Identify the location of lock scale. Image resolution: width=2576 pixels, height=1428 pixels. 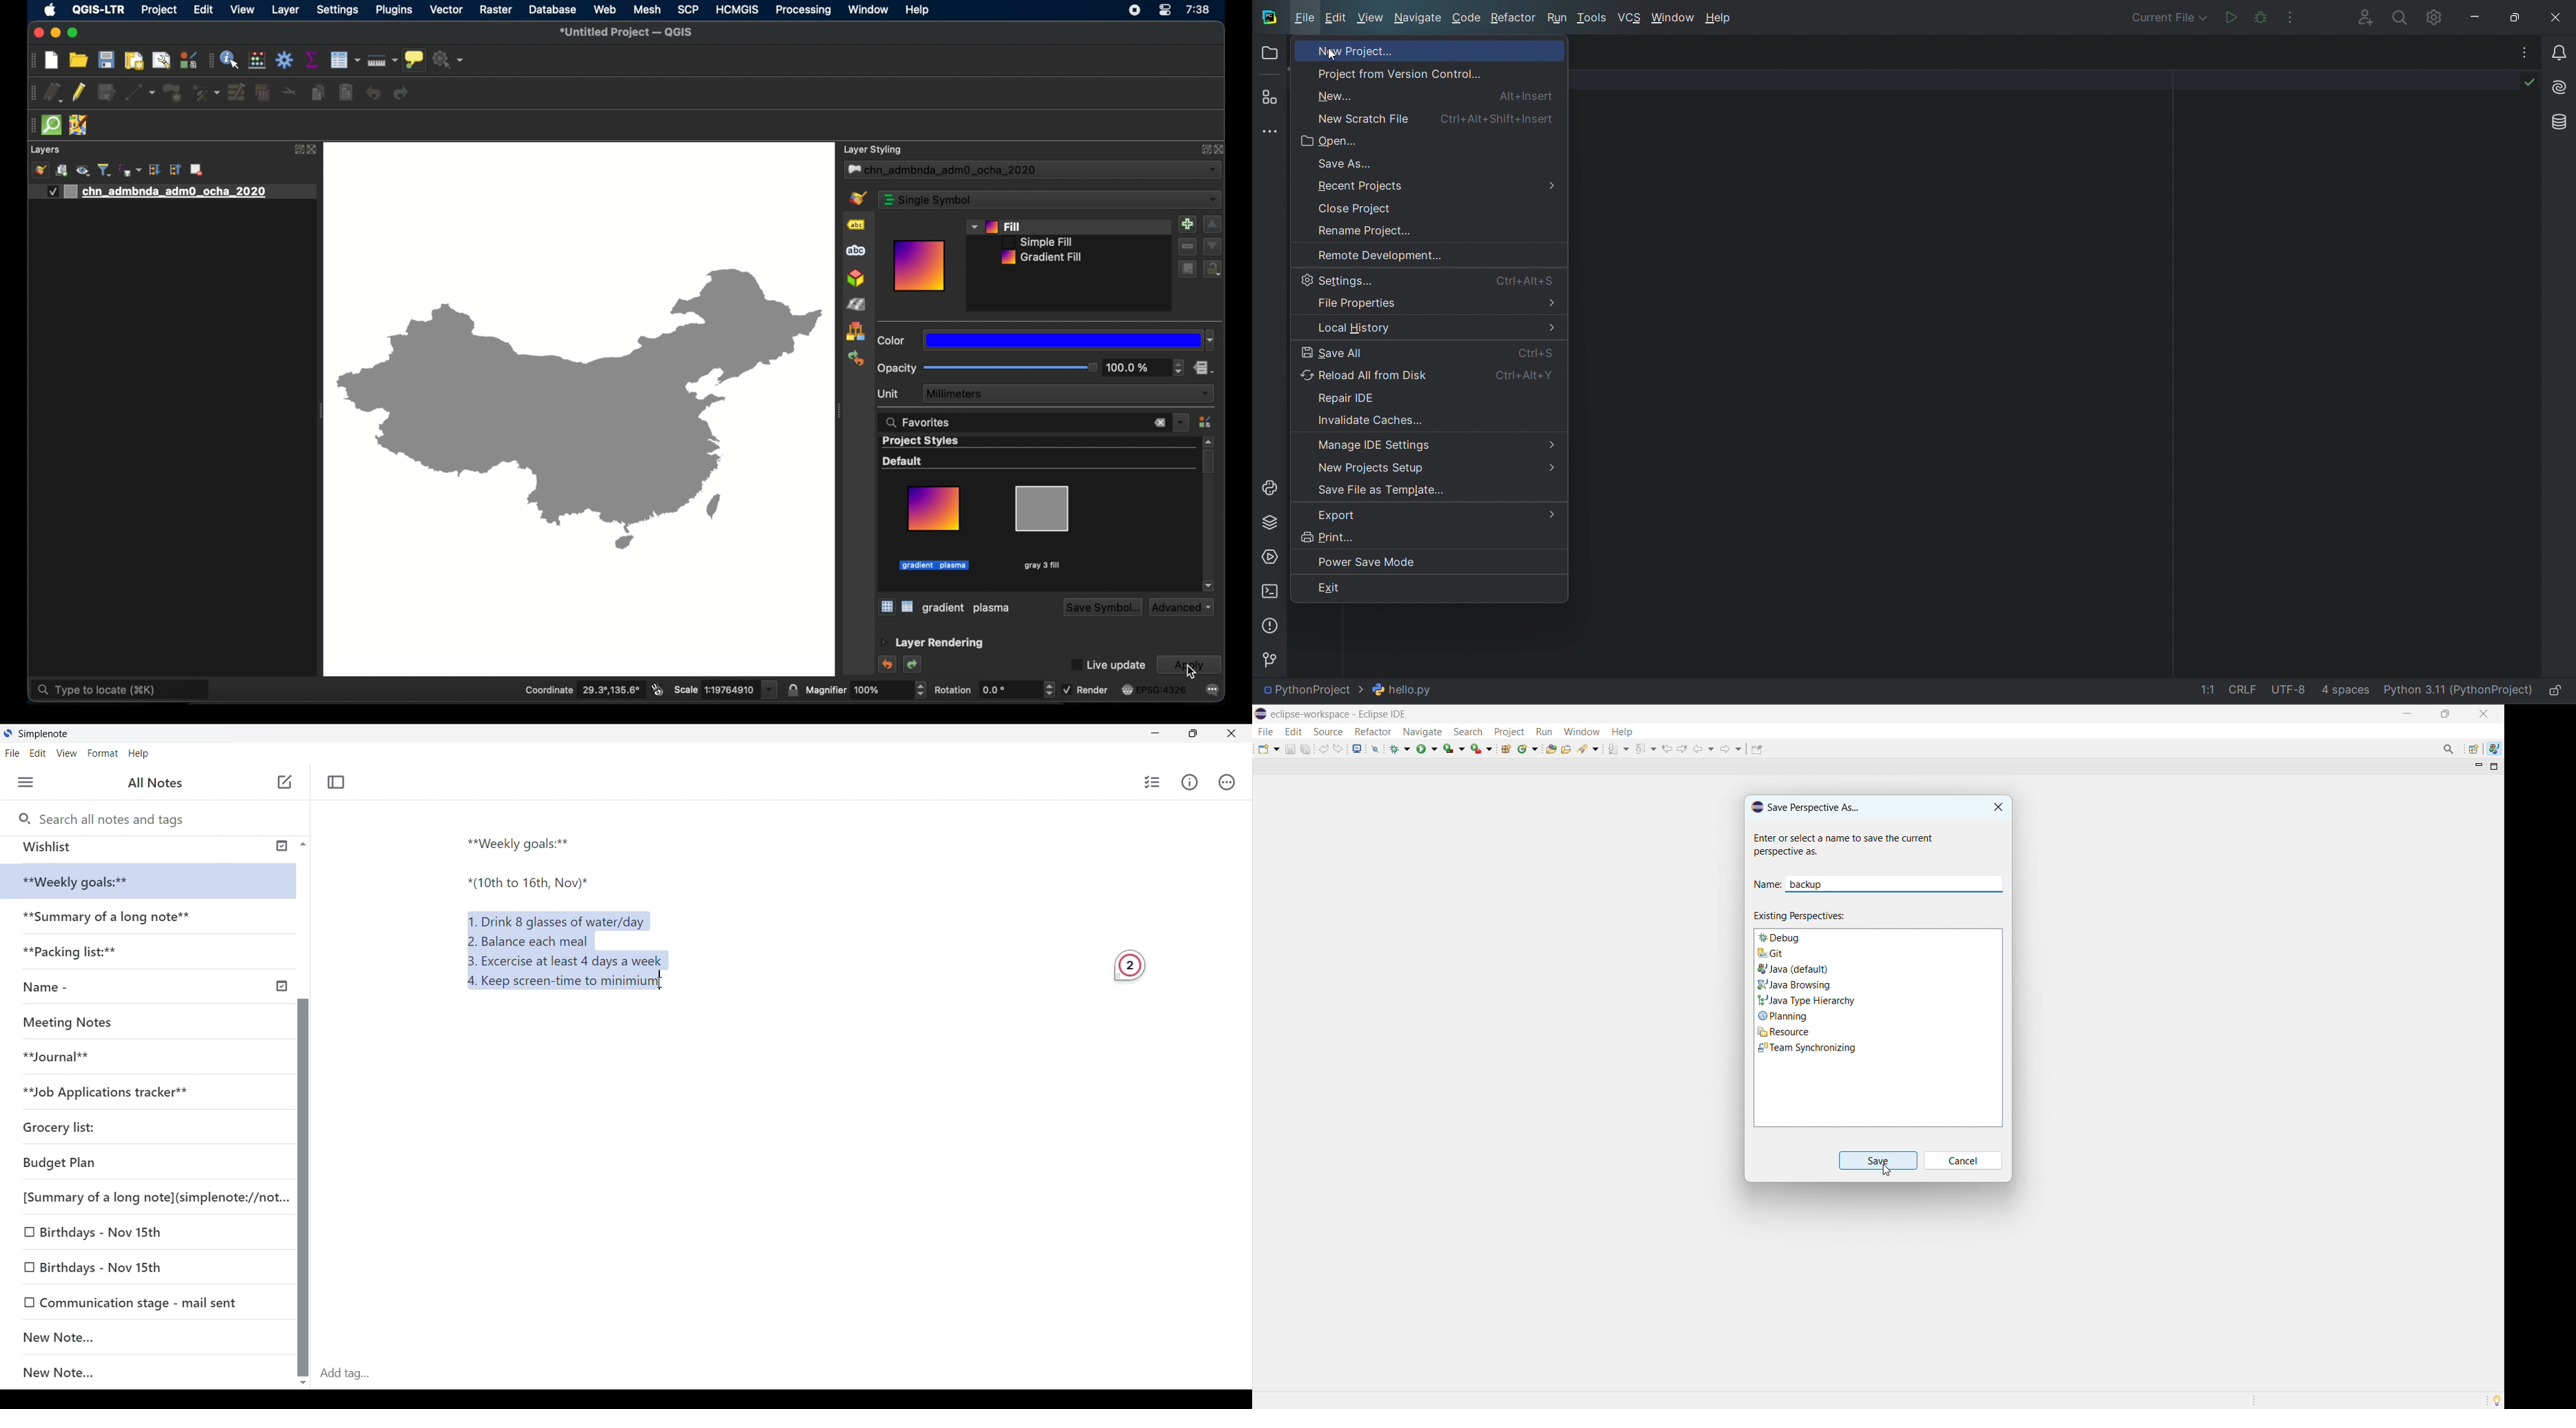
(792, 690).